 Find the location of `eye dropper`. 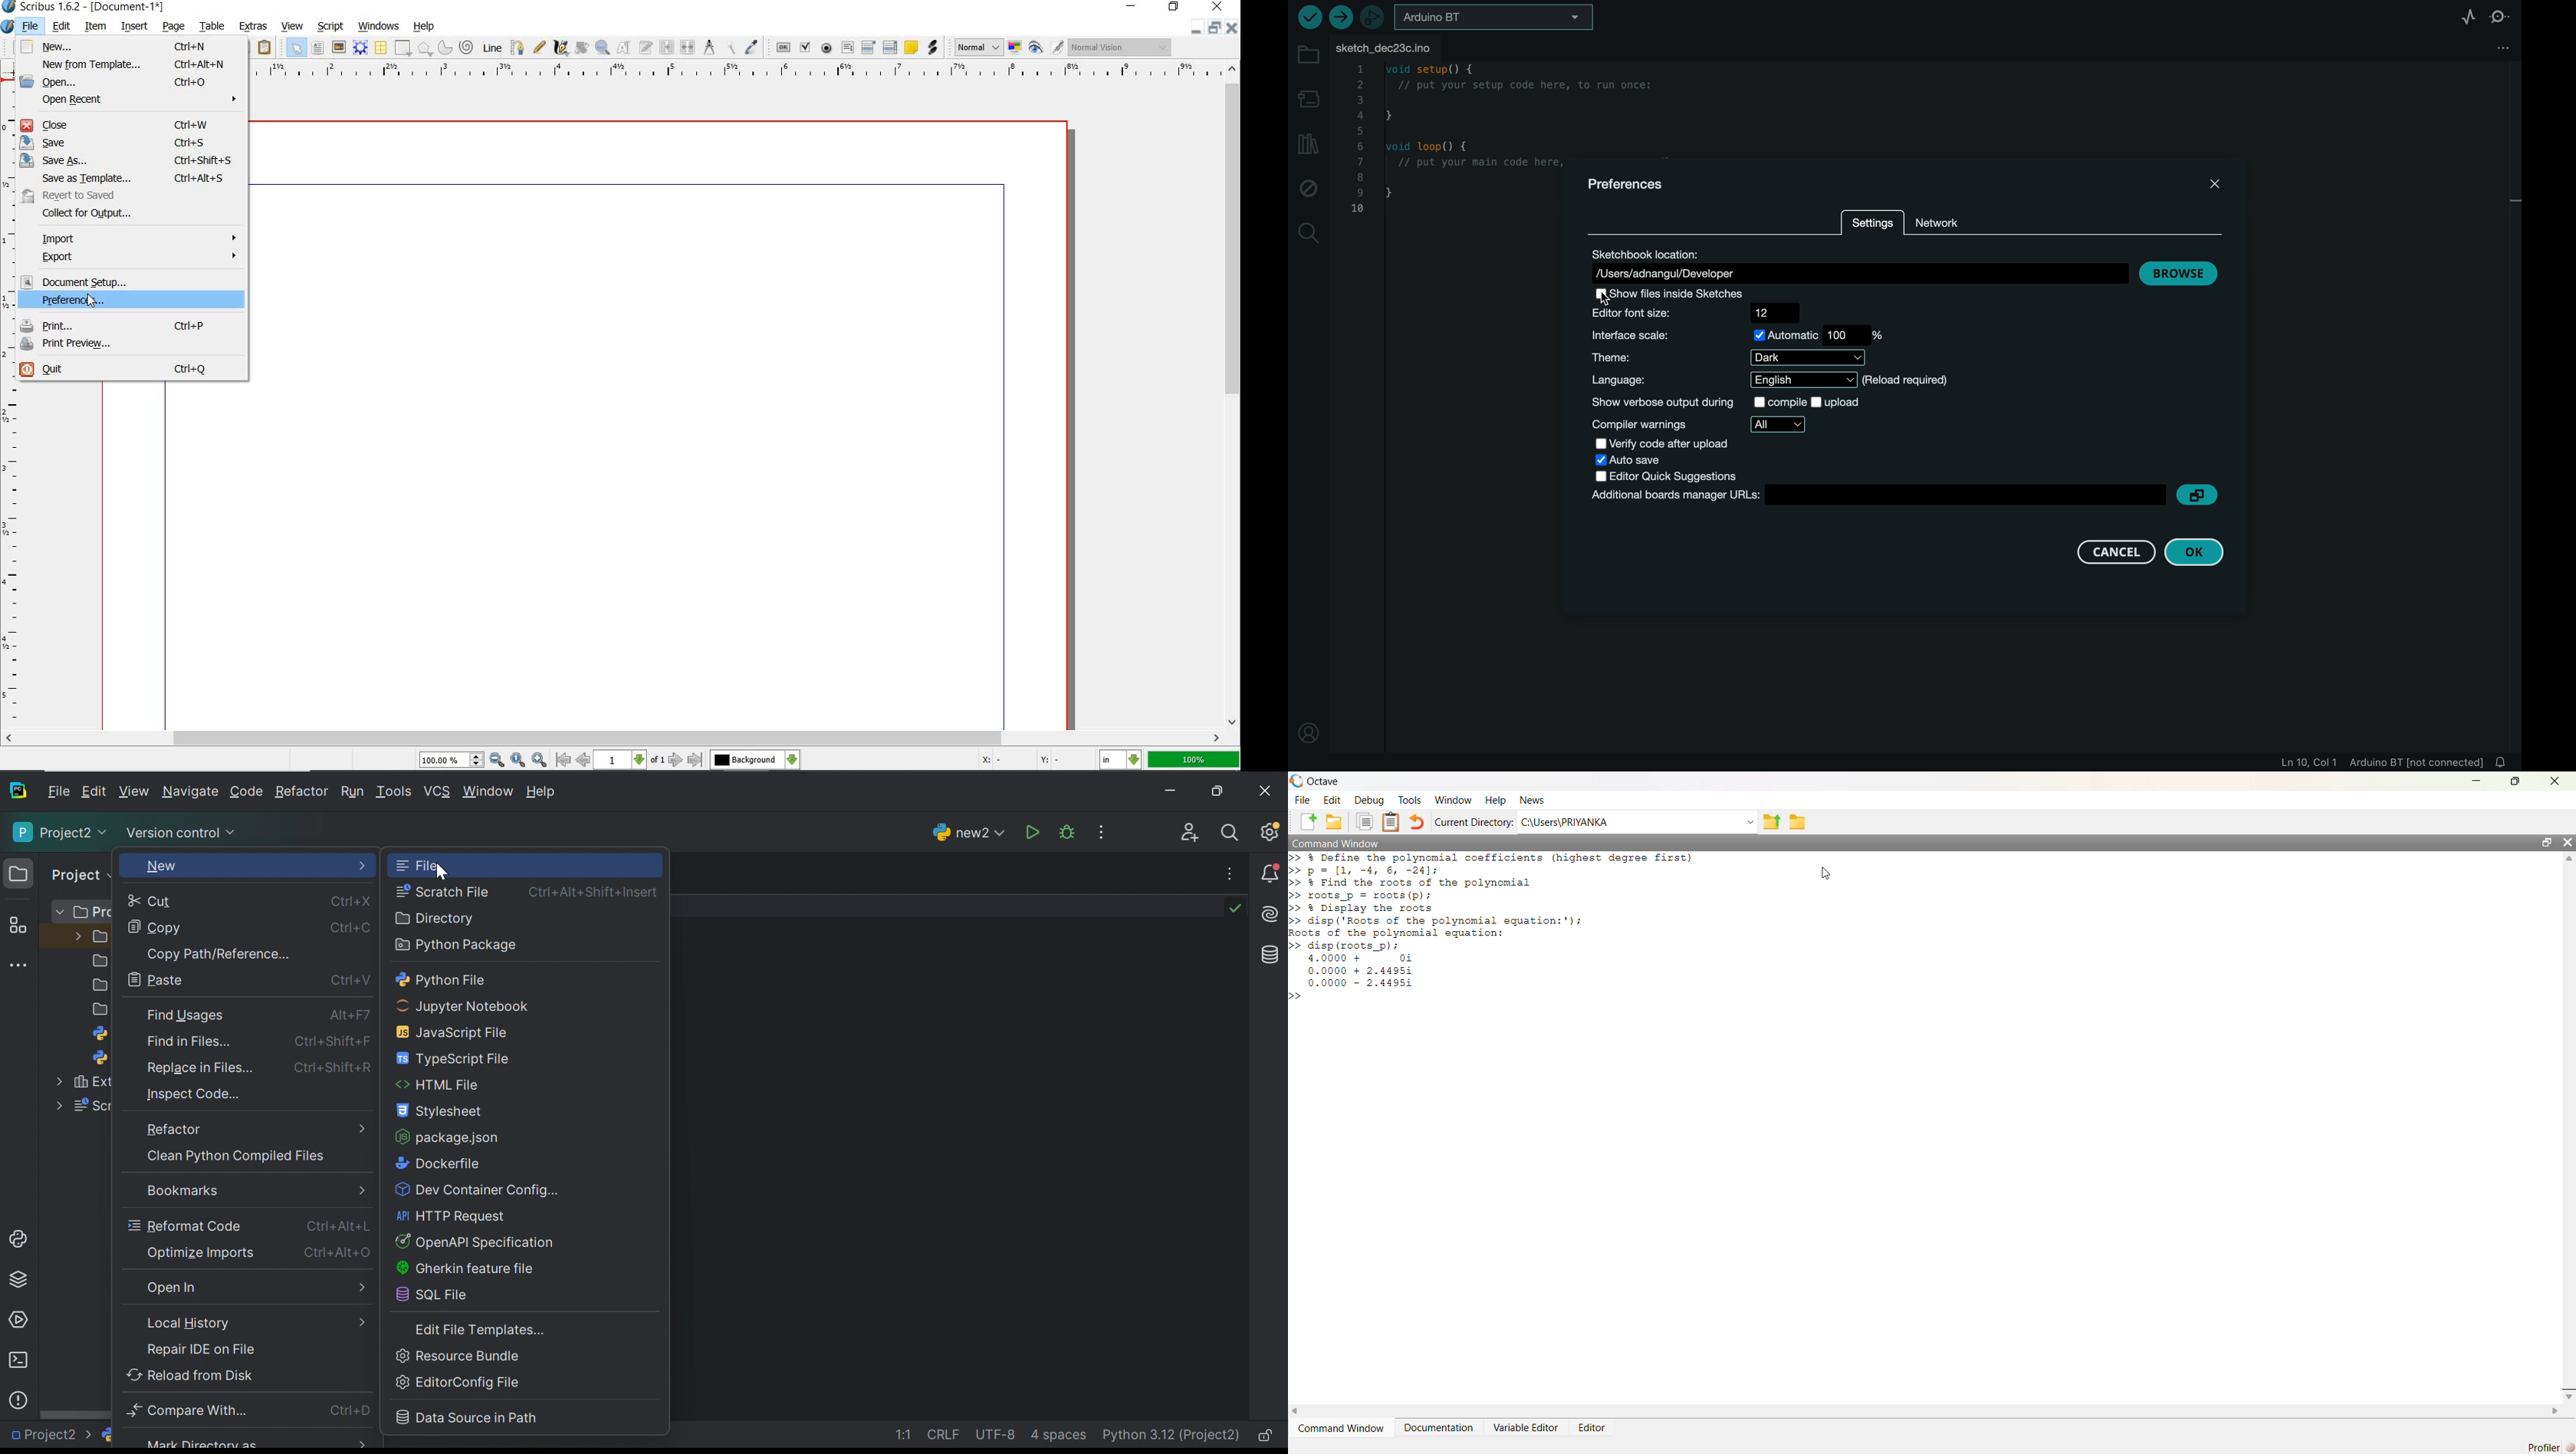

eye dropper is located at coordinates (754, 47).